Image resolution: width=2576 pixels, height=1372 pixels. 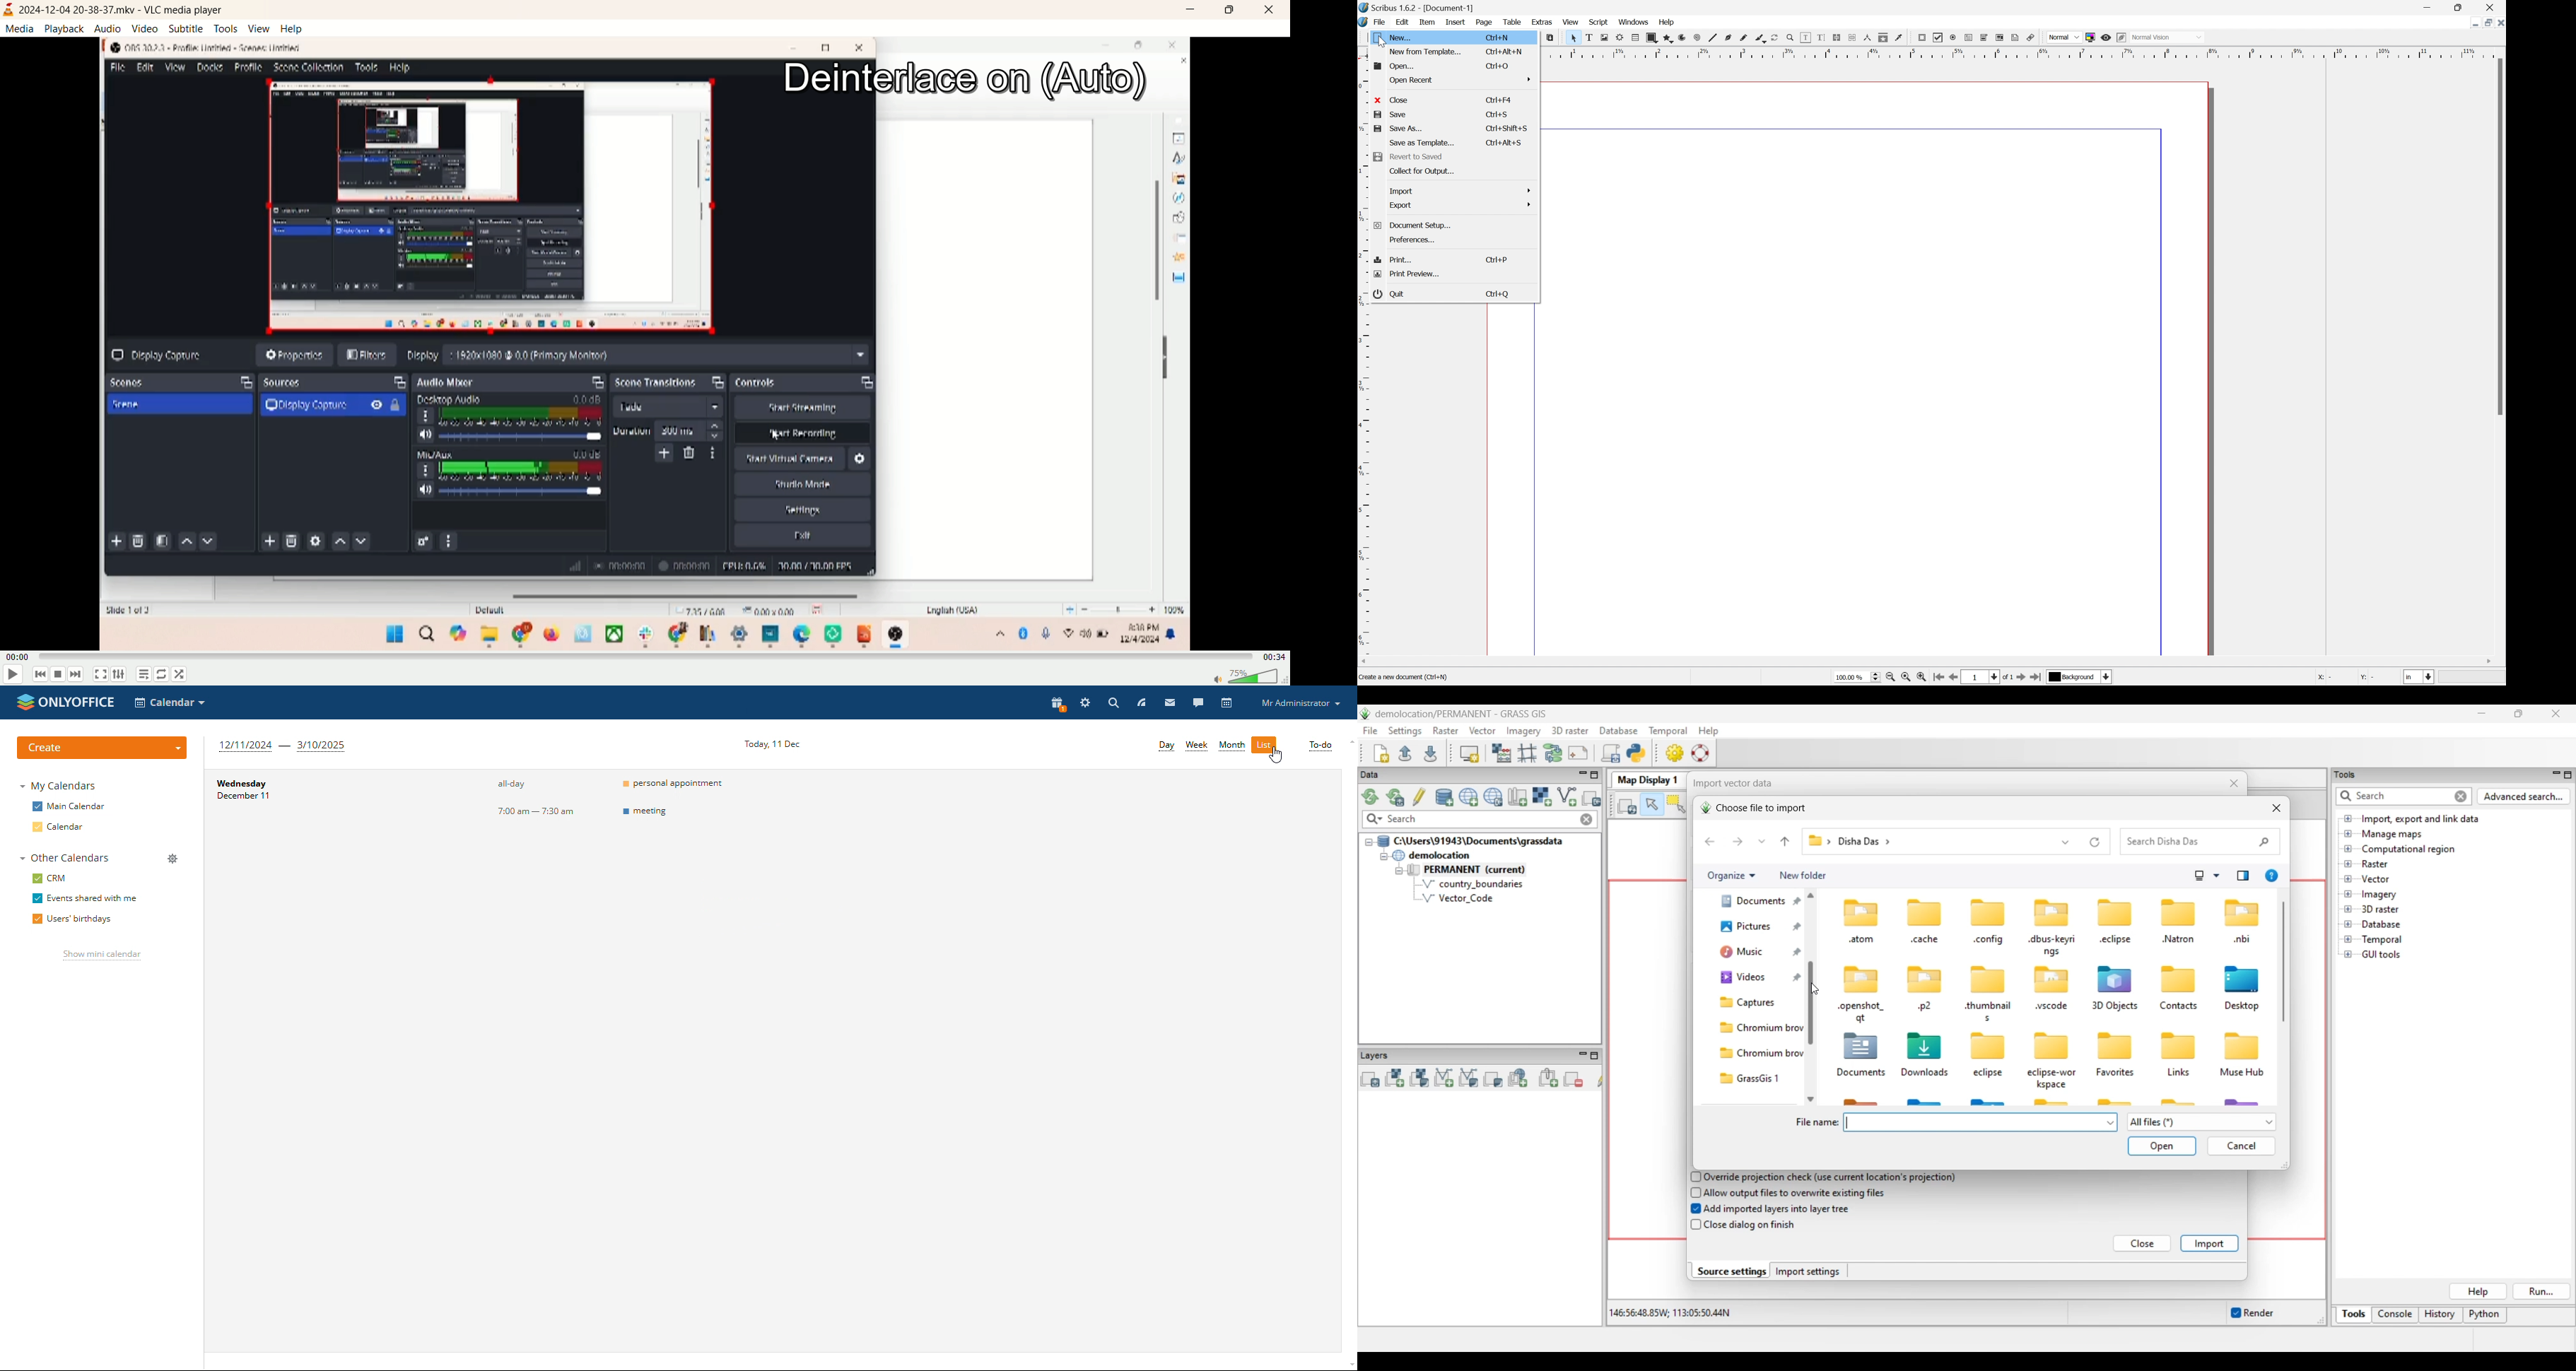 What do you see at coordinates (1420, 7) in the screenshot?
I see `Scribus 1.6.2 - [Document-1]` at bounding box center [1420, 7].